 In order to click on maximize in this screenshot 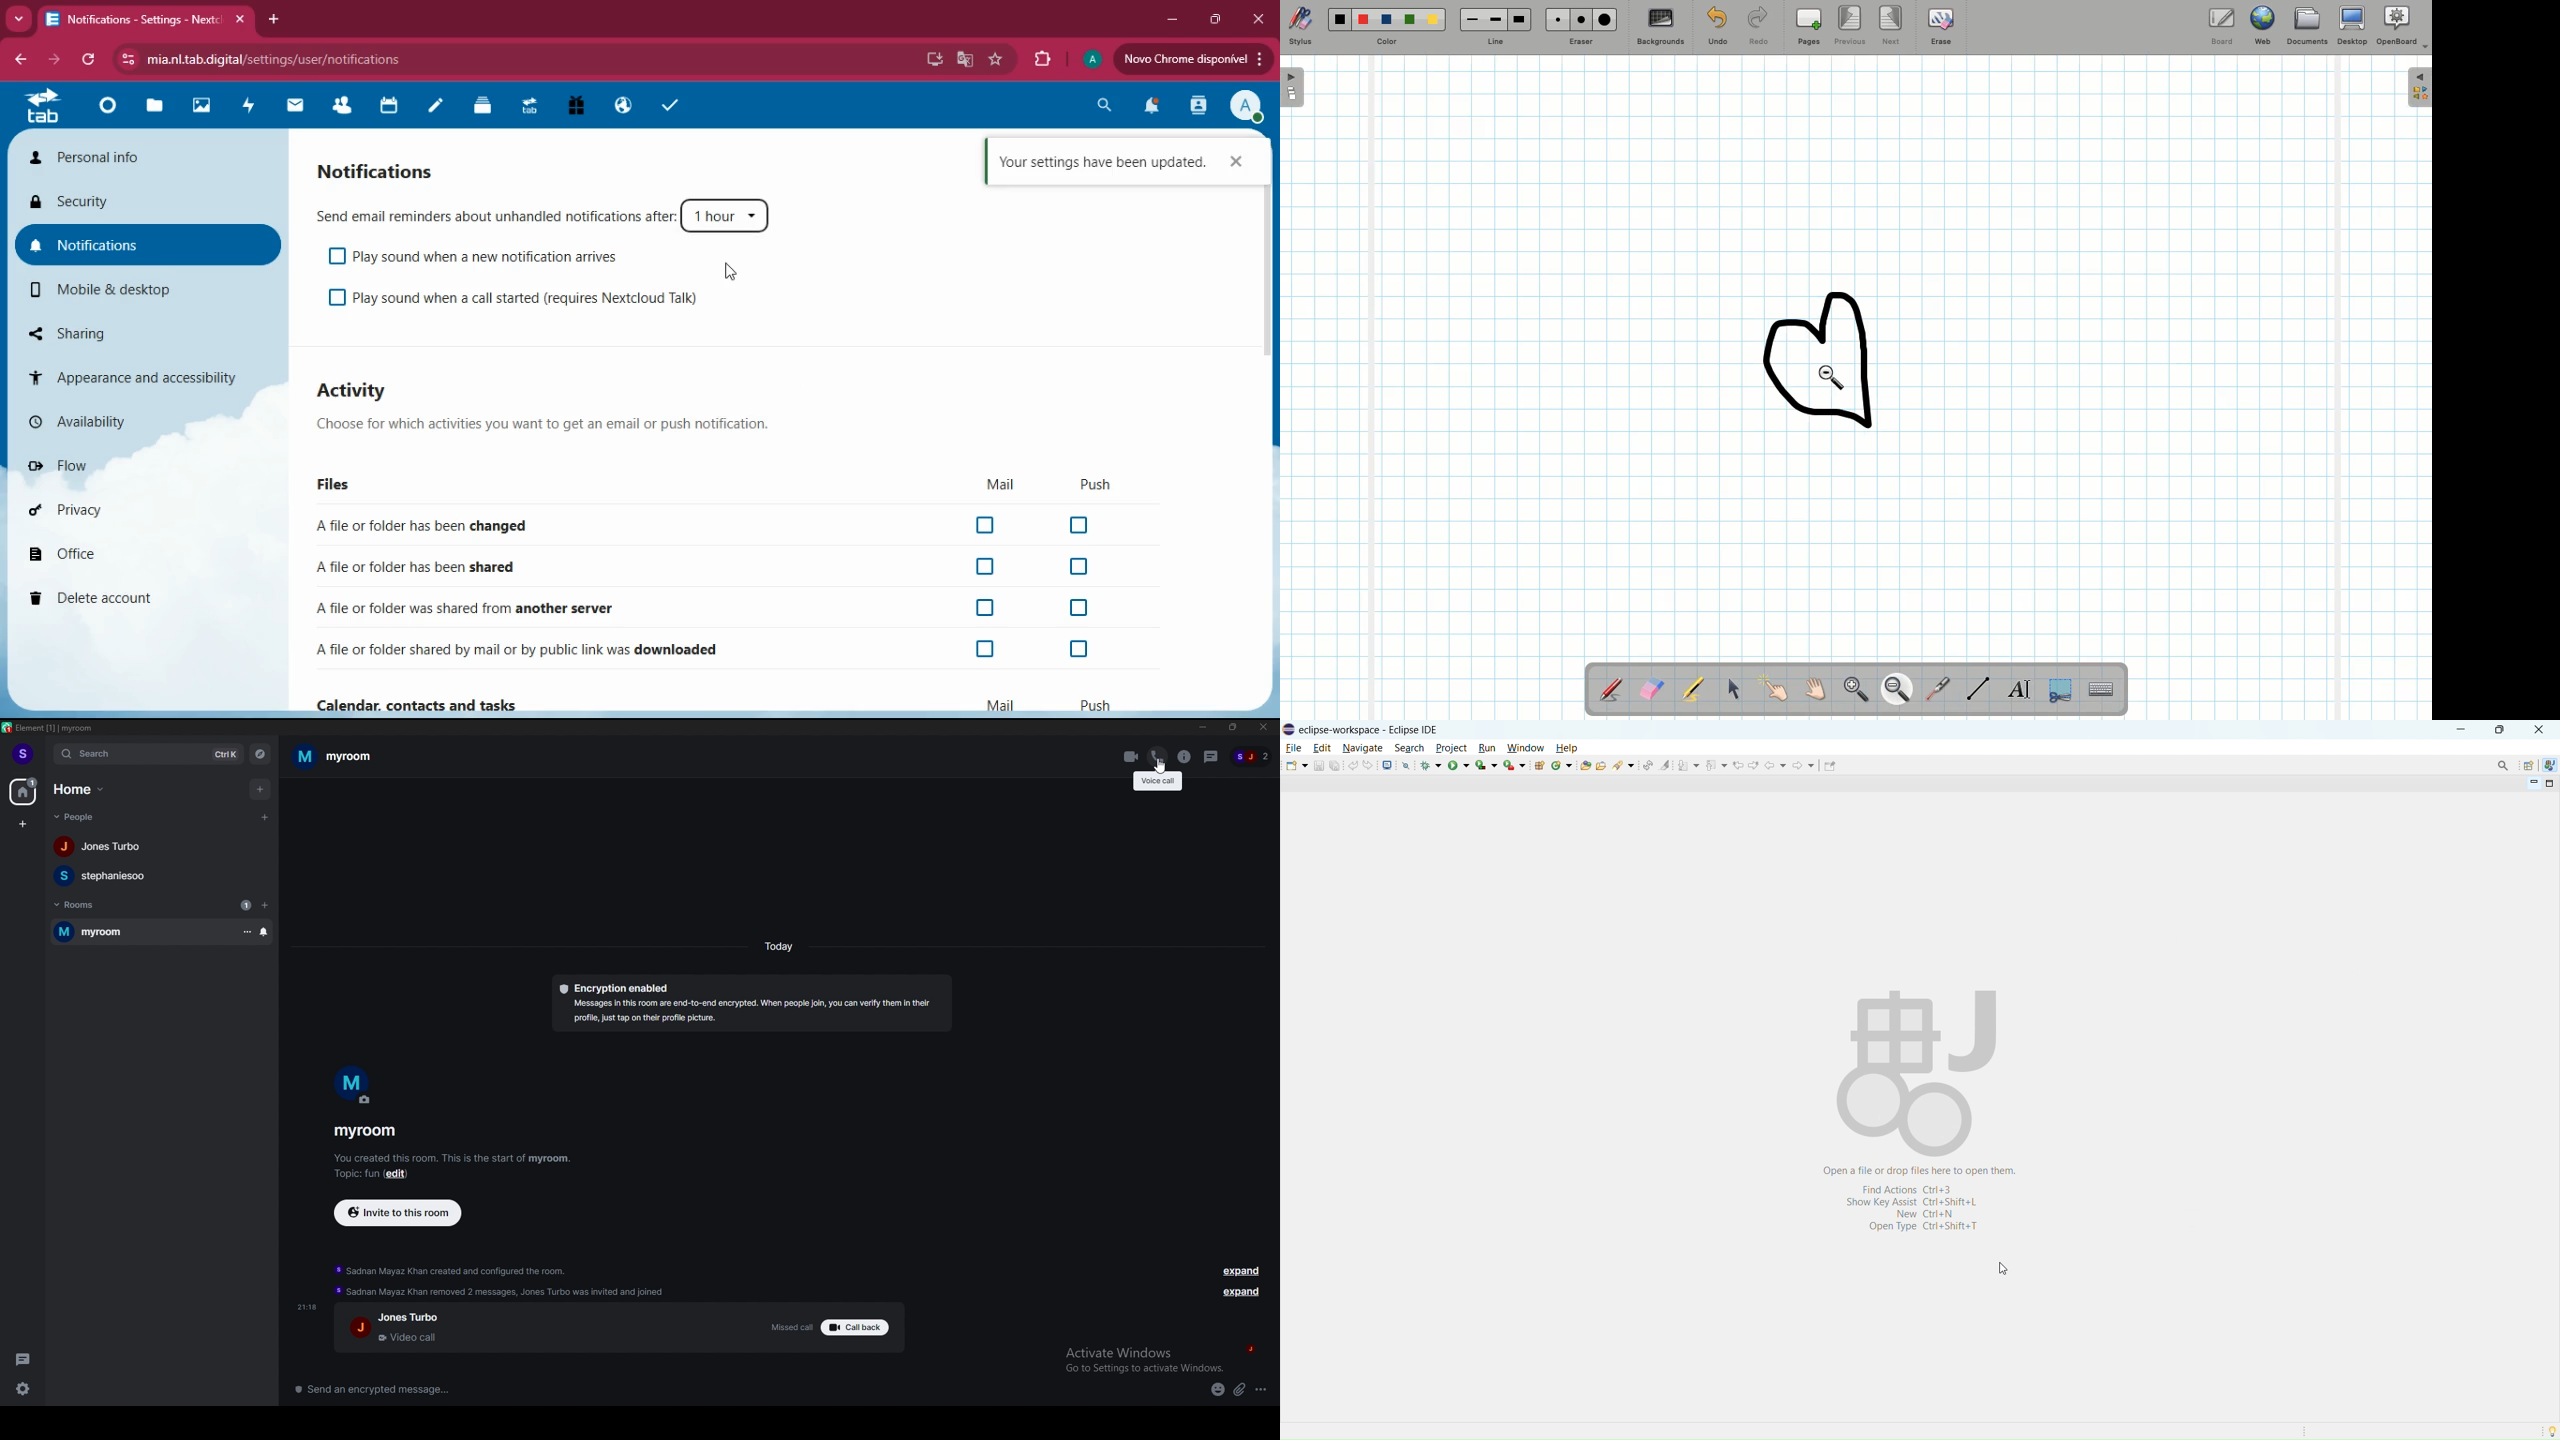, I will do `click(1214, 20)`.